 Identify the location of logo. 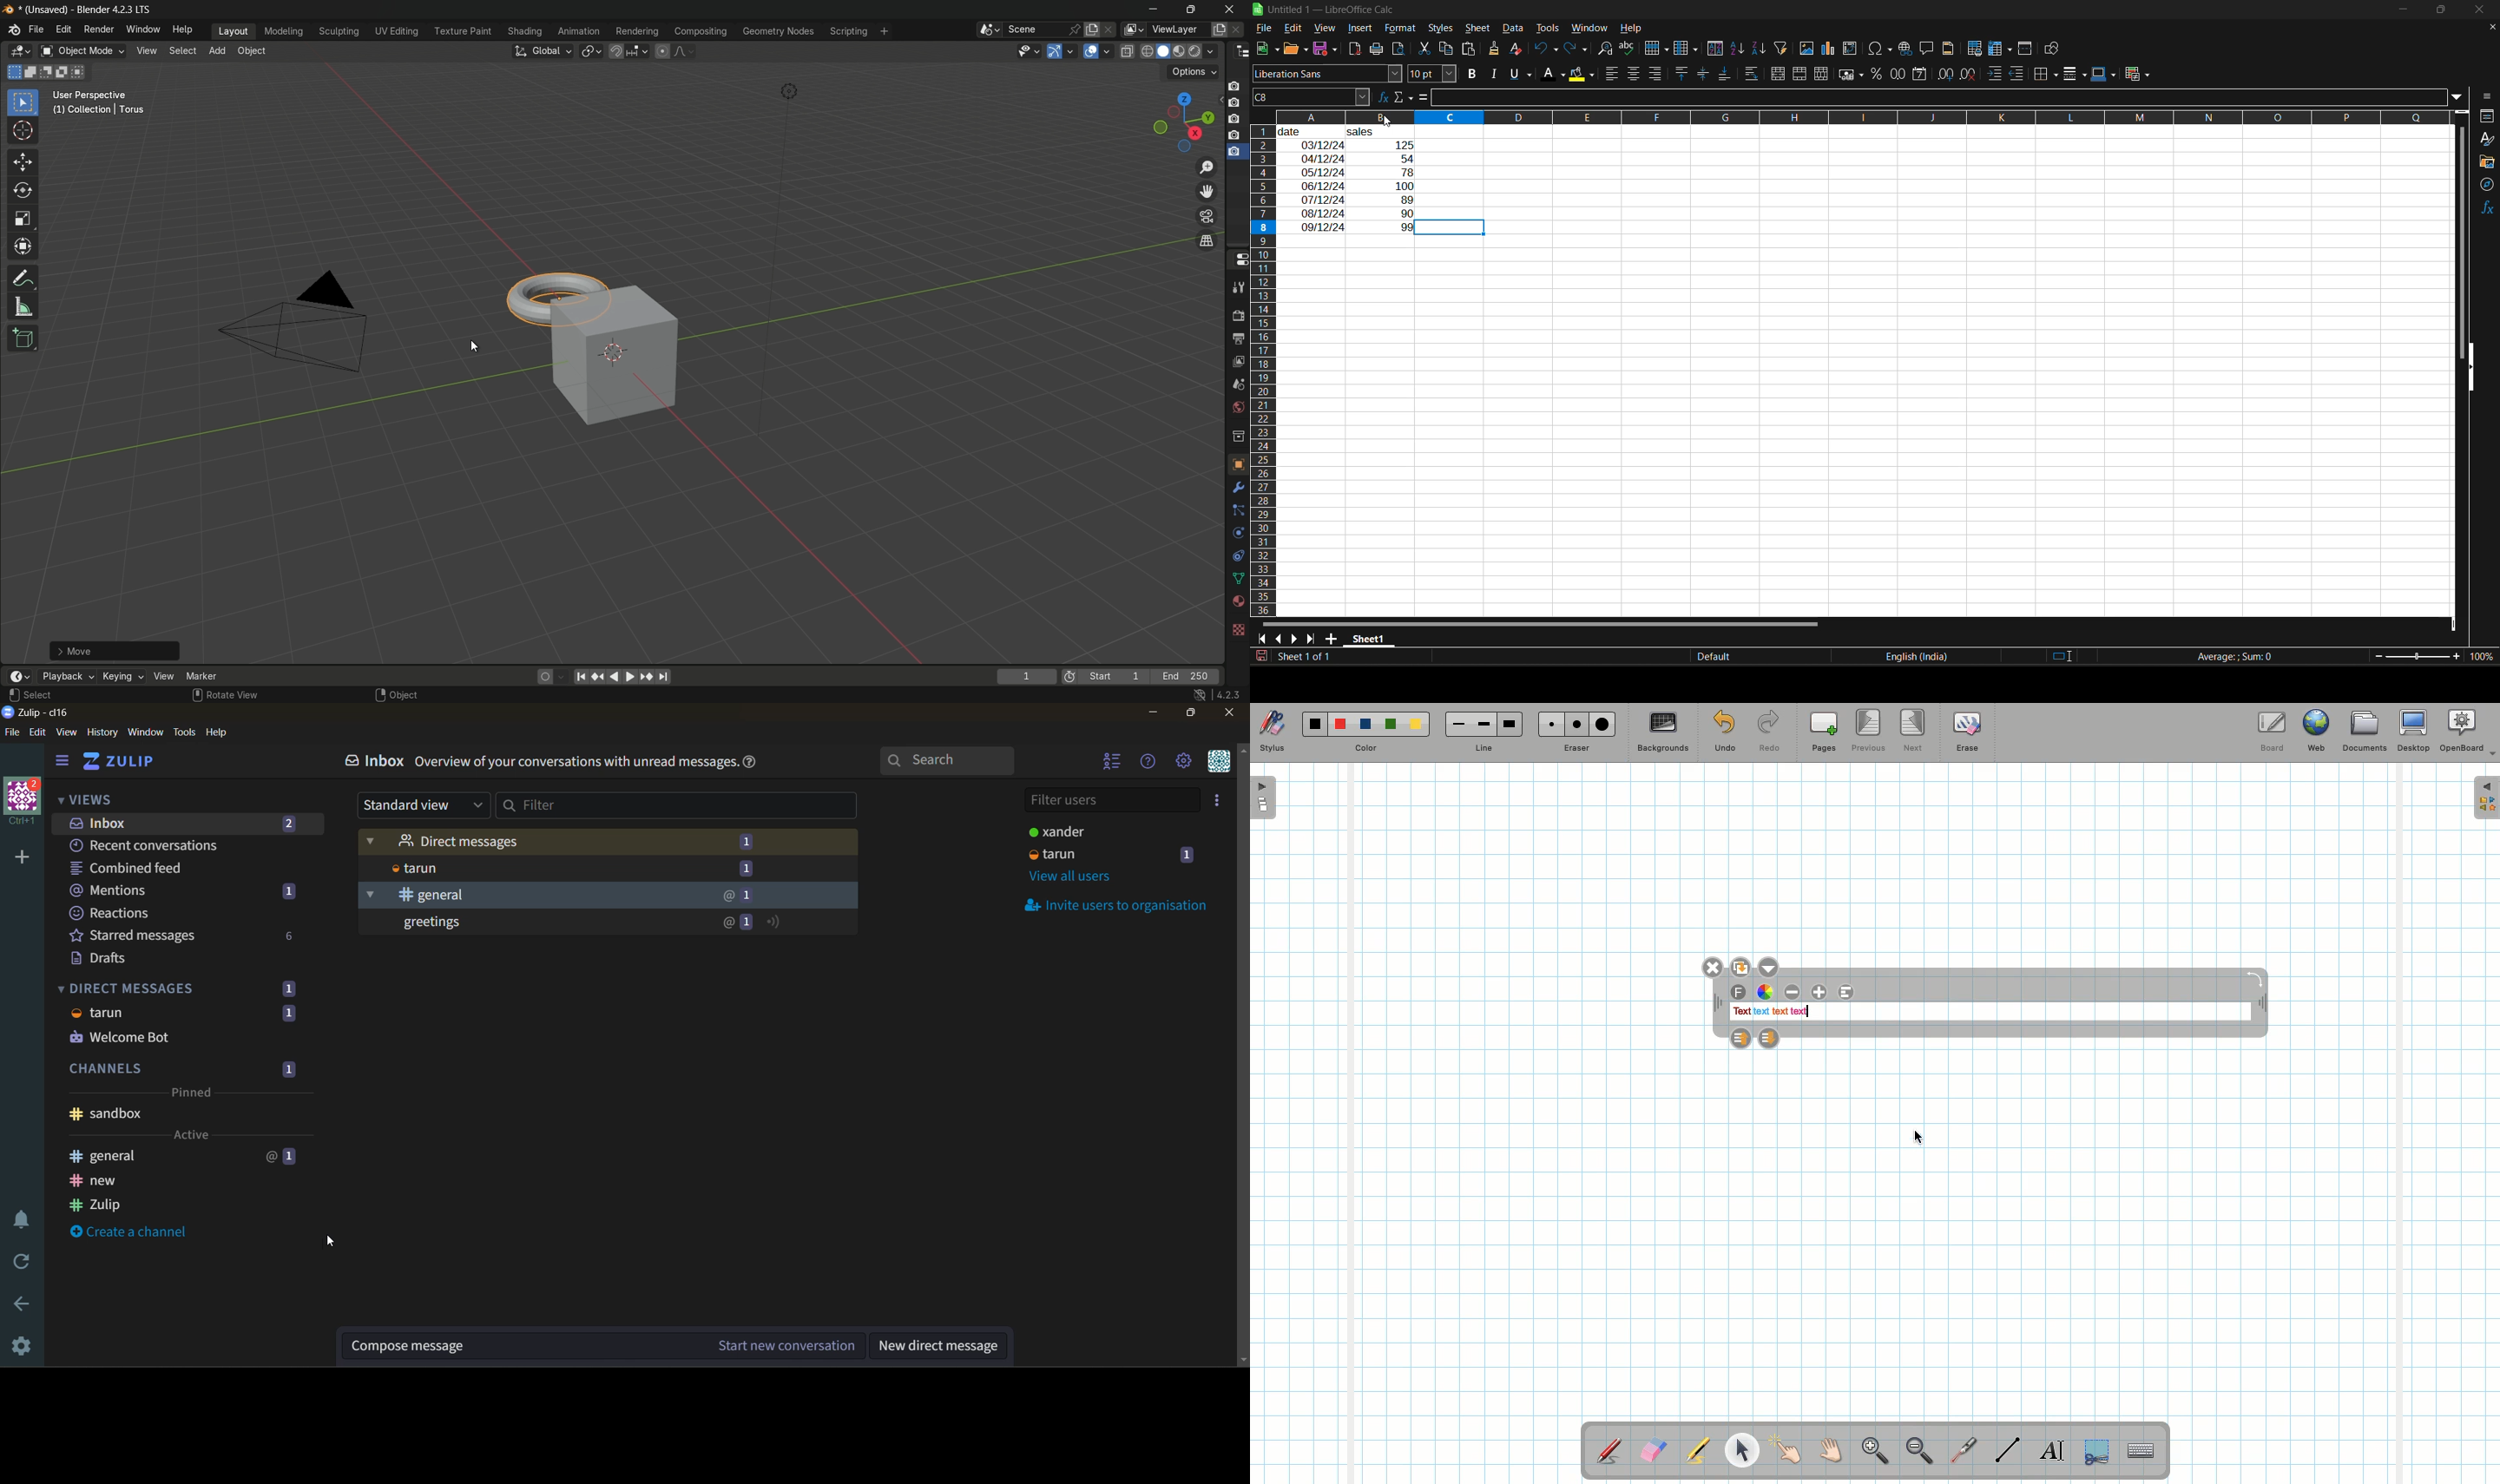
(9, 10).